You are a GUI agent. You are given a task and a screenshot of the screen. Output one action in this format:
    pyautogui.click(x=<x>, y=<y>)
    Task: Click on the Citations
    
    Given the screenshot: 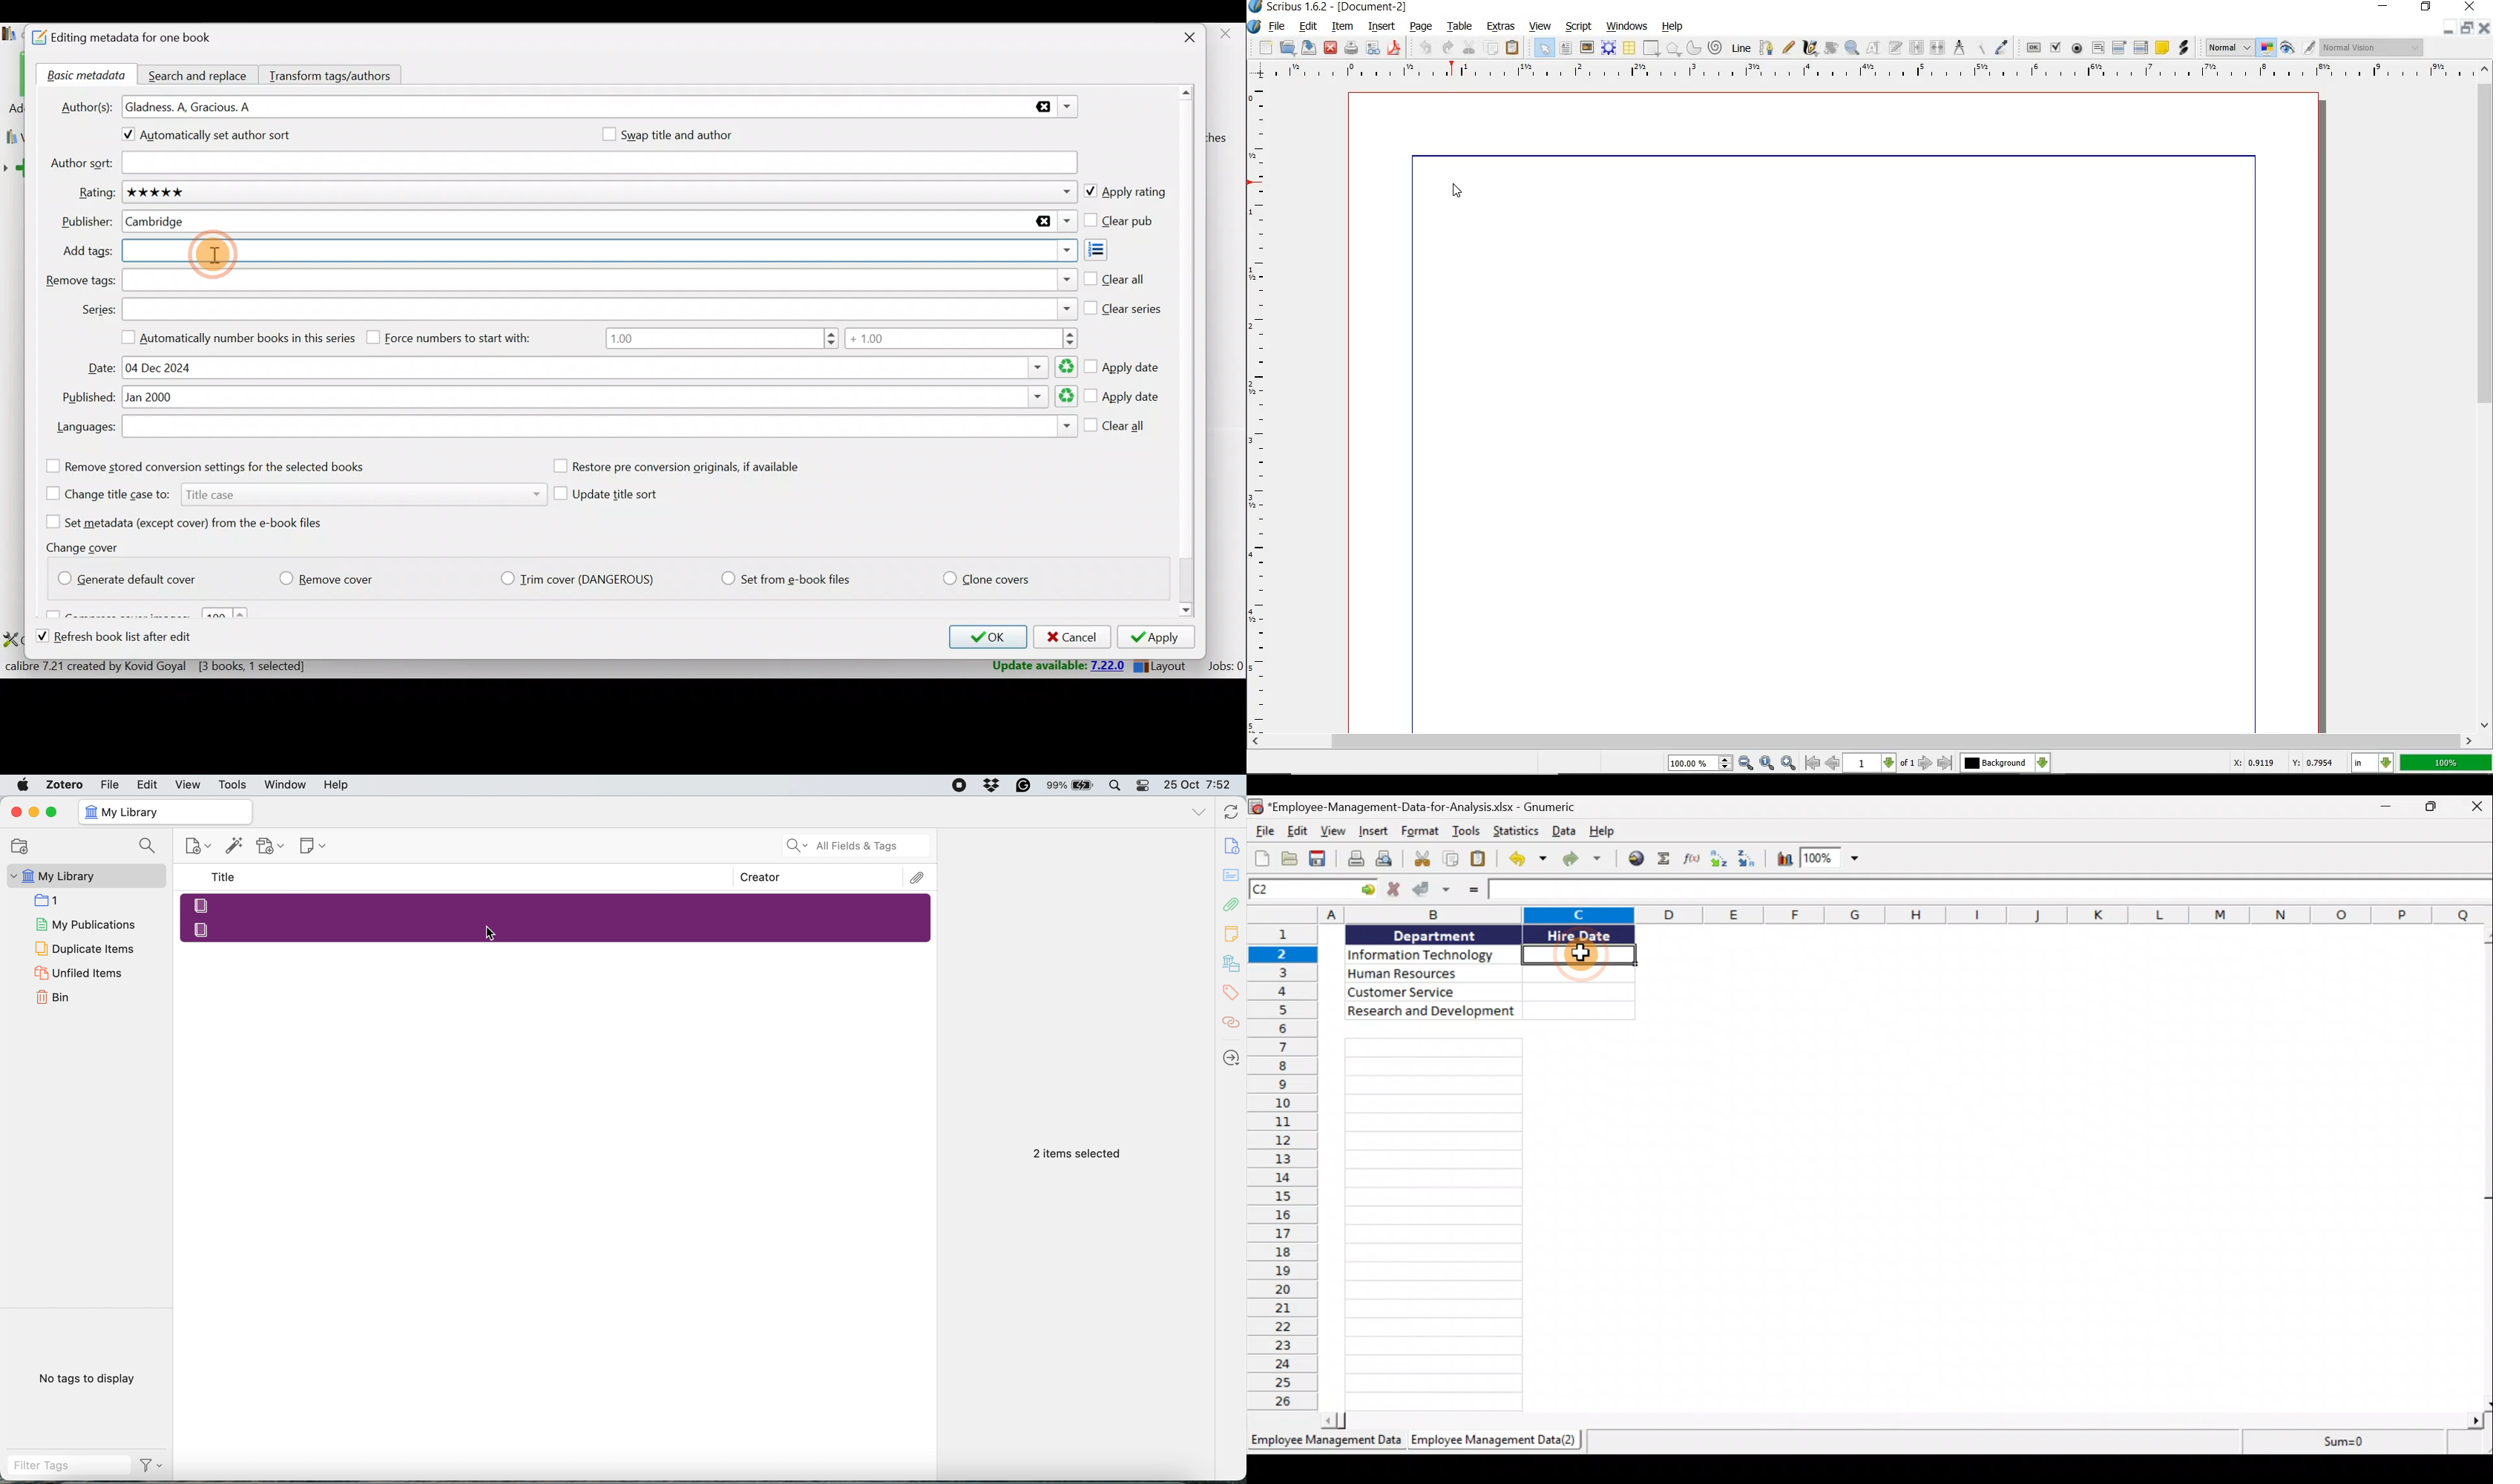 What is the action you would take?
    pyautogui.click(x=1233, y=1023)
    